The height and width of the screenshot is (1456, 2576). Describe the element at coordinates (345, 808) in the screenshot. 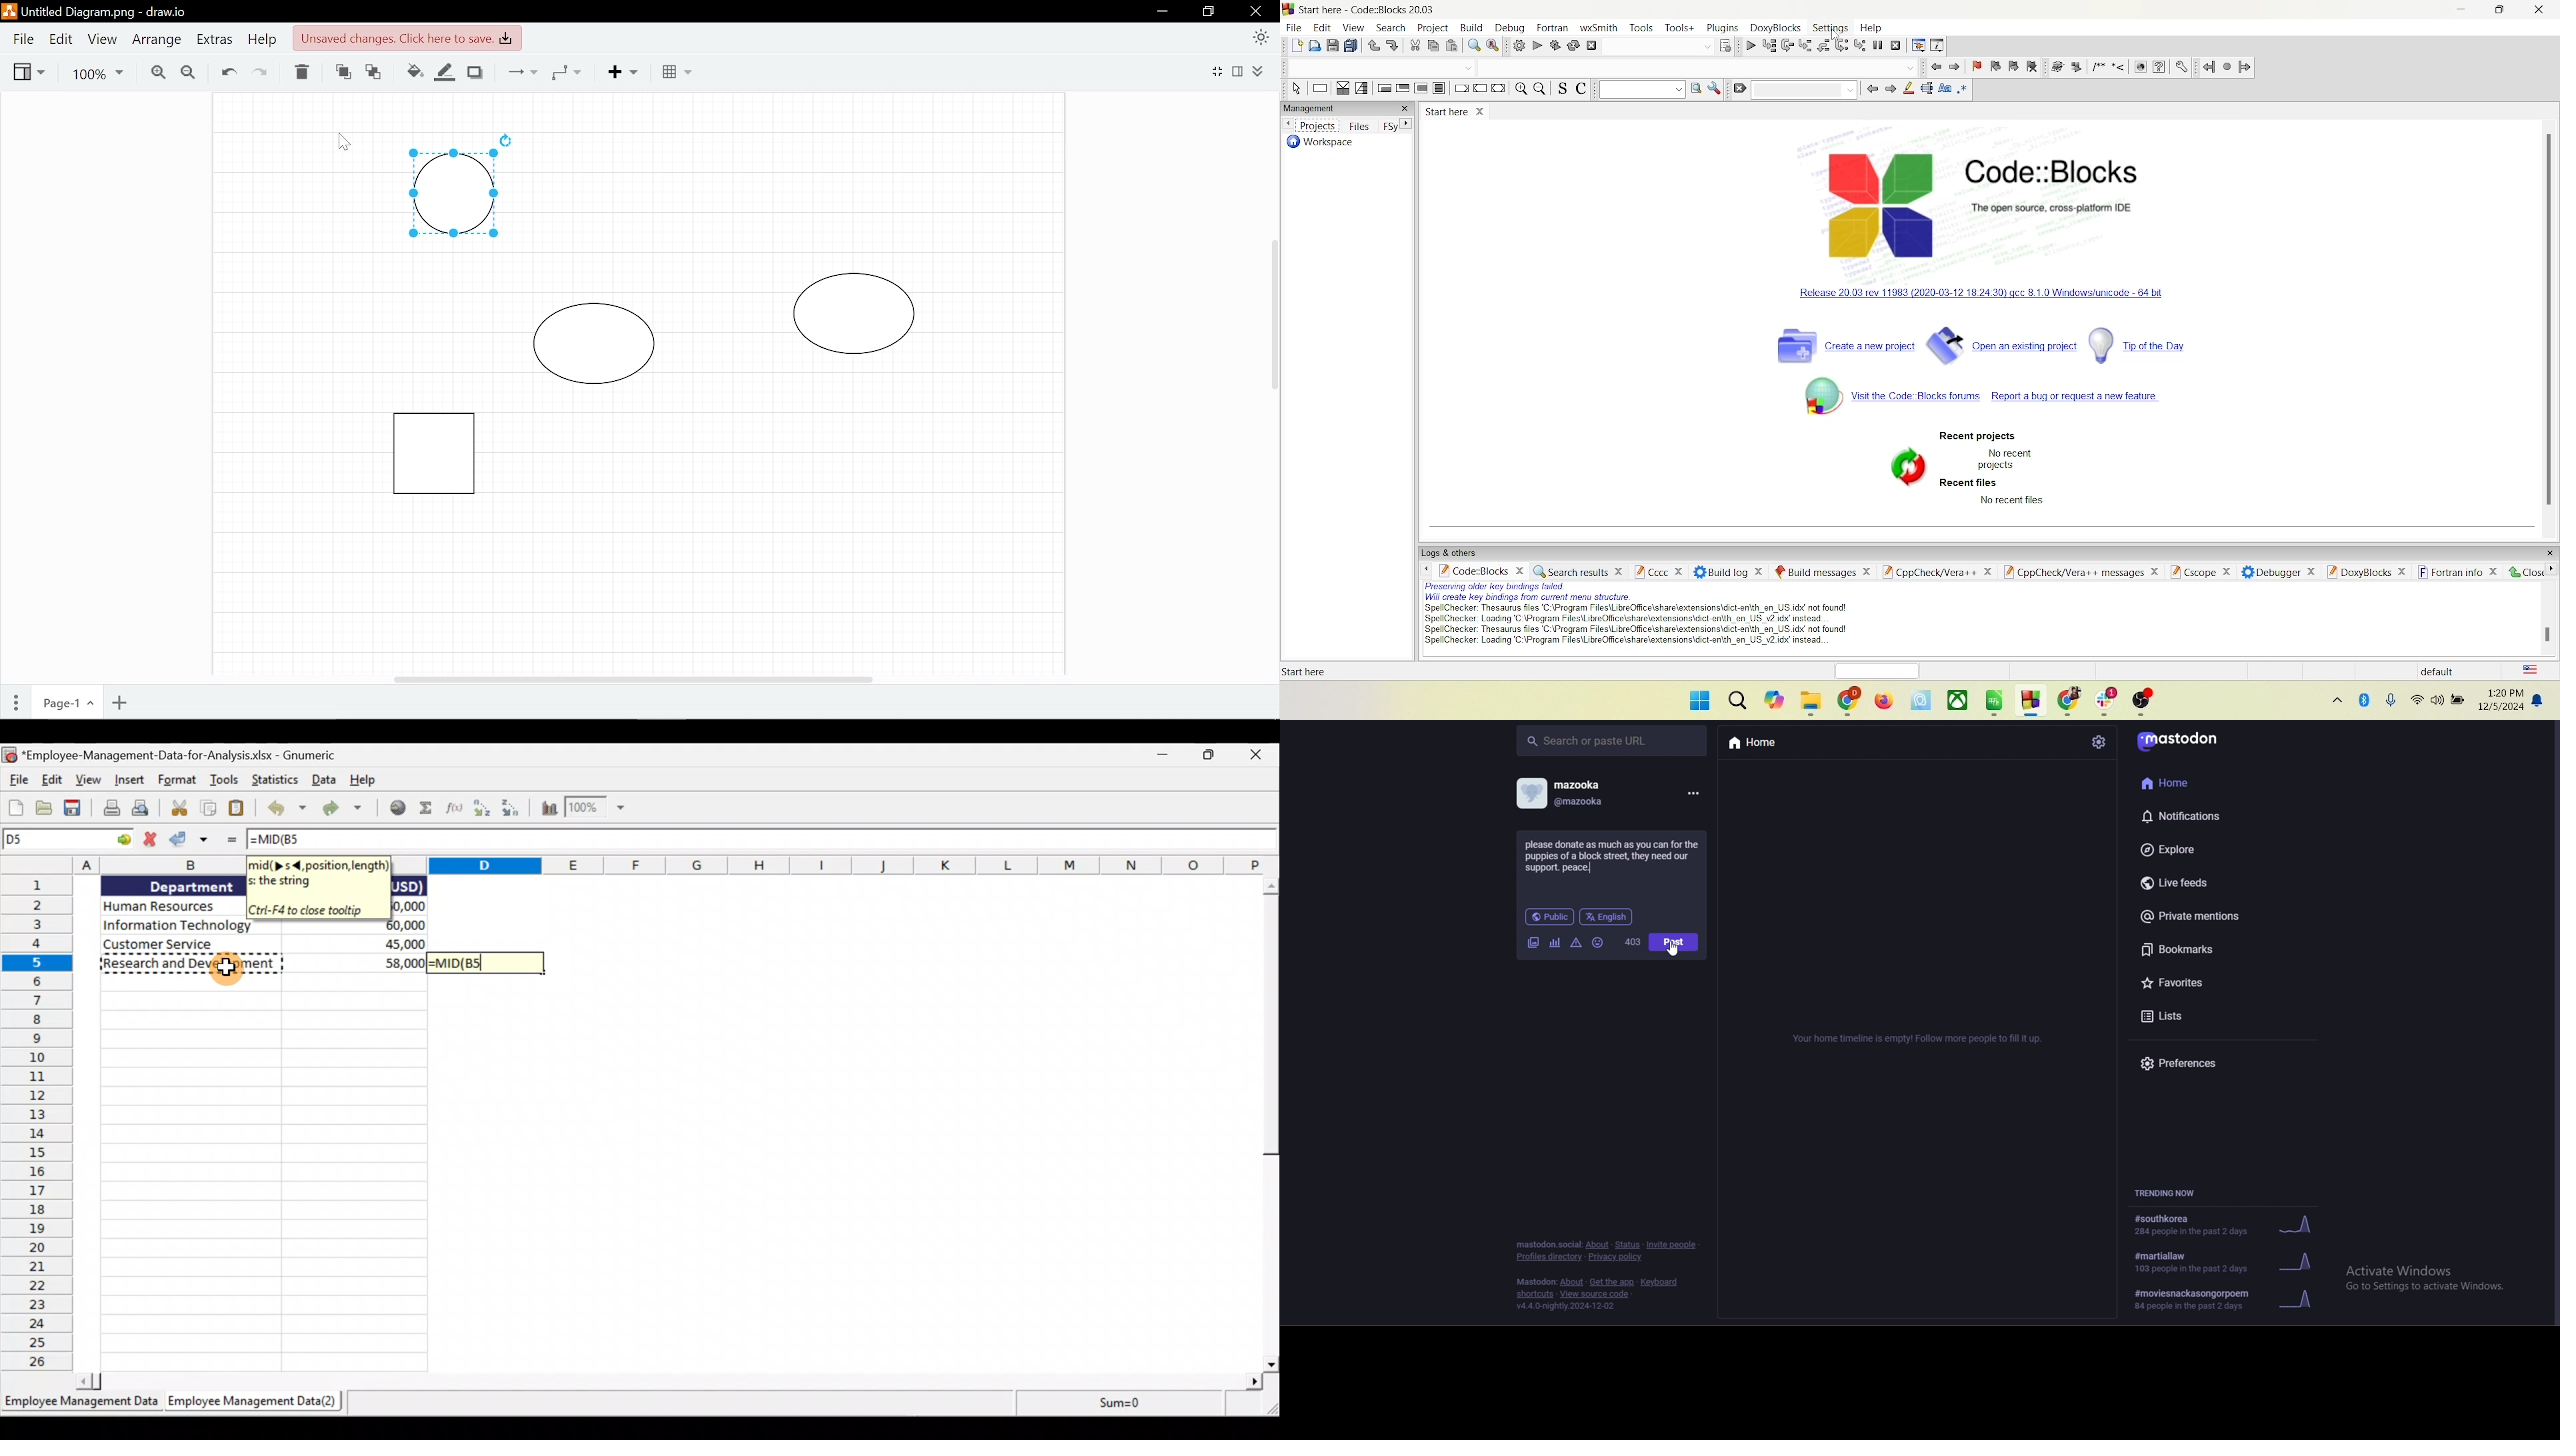

I see `Redo the undone action` at that location.